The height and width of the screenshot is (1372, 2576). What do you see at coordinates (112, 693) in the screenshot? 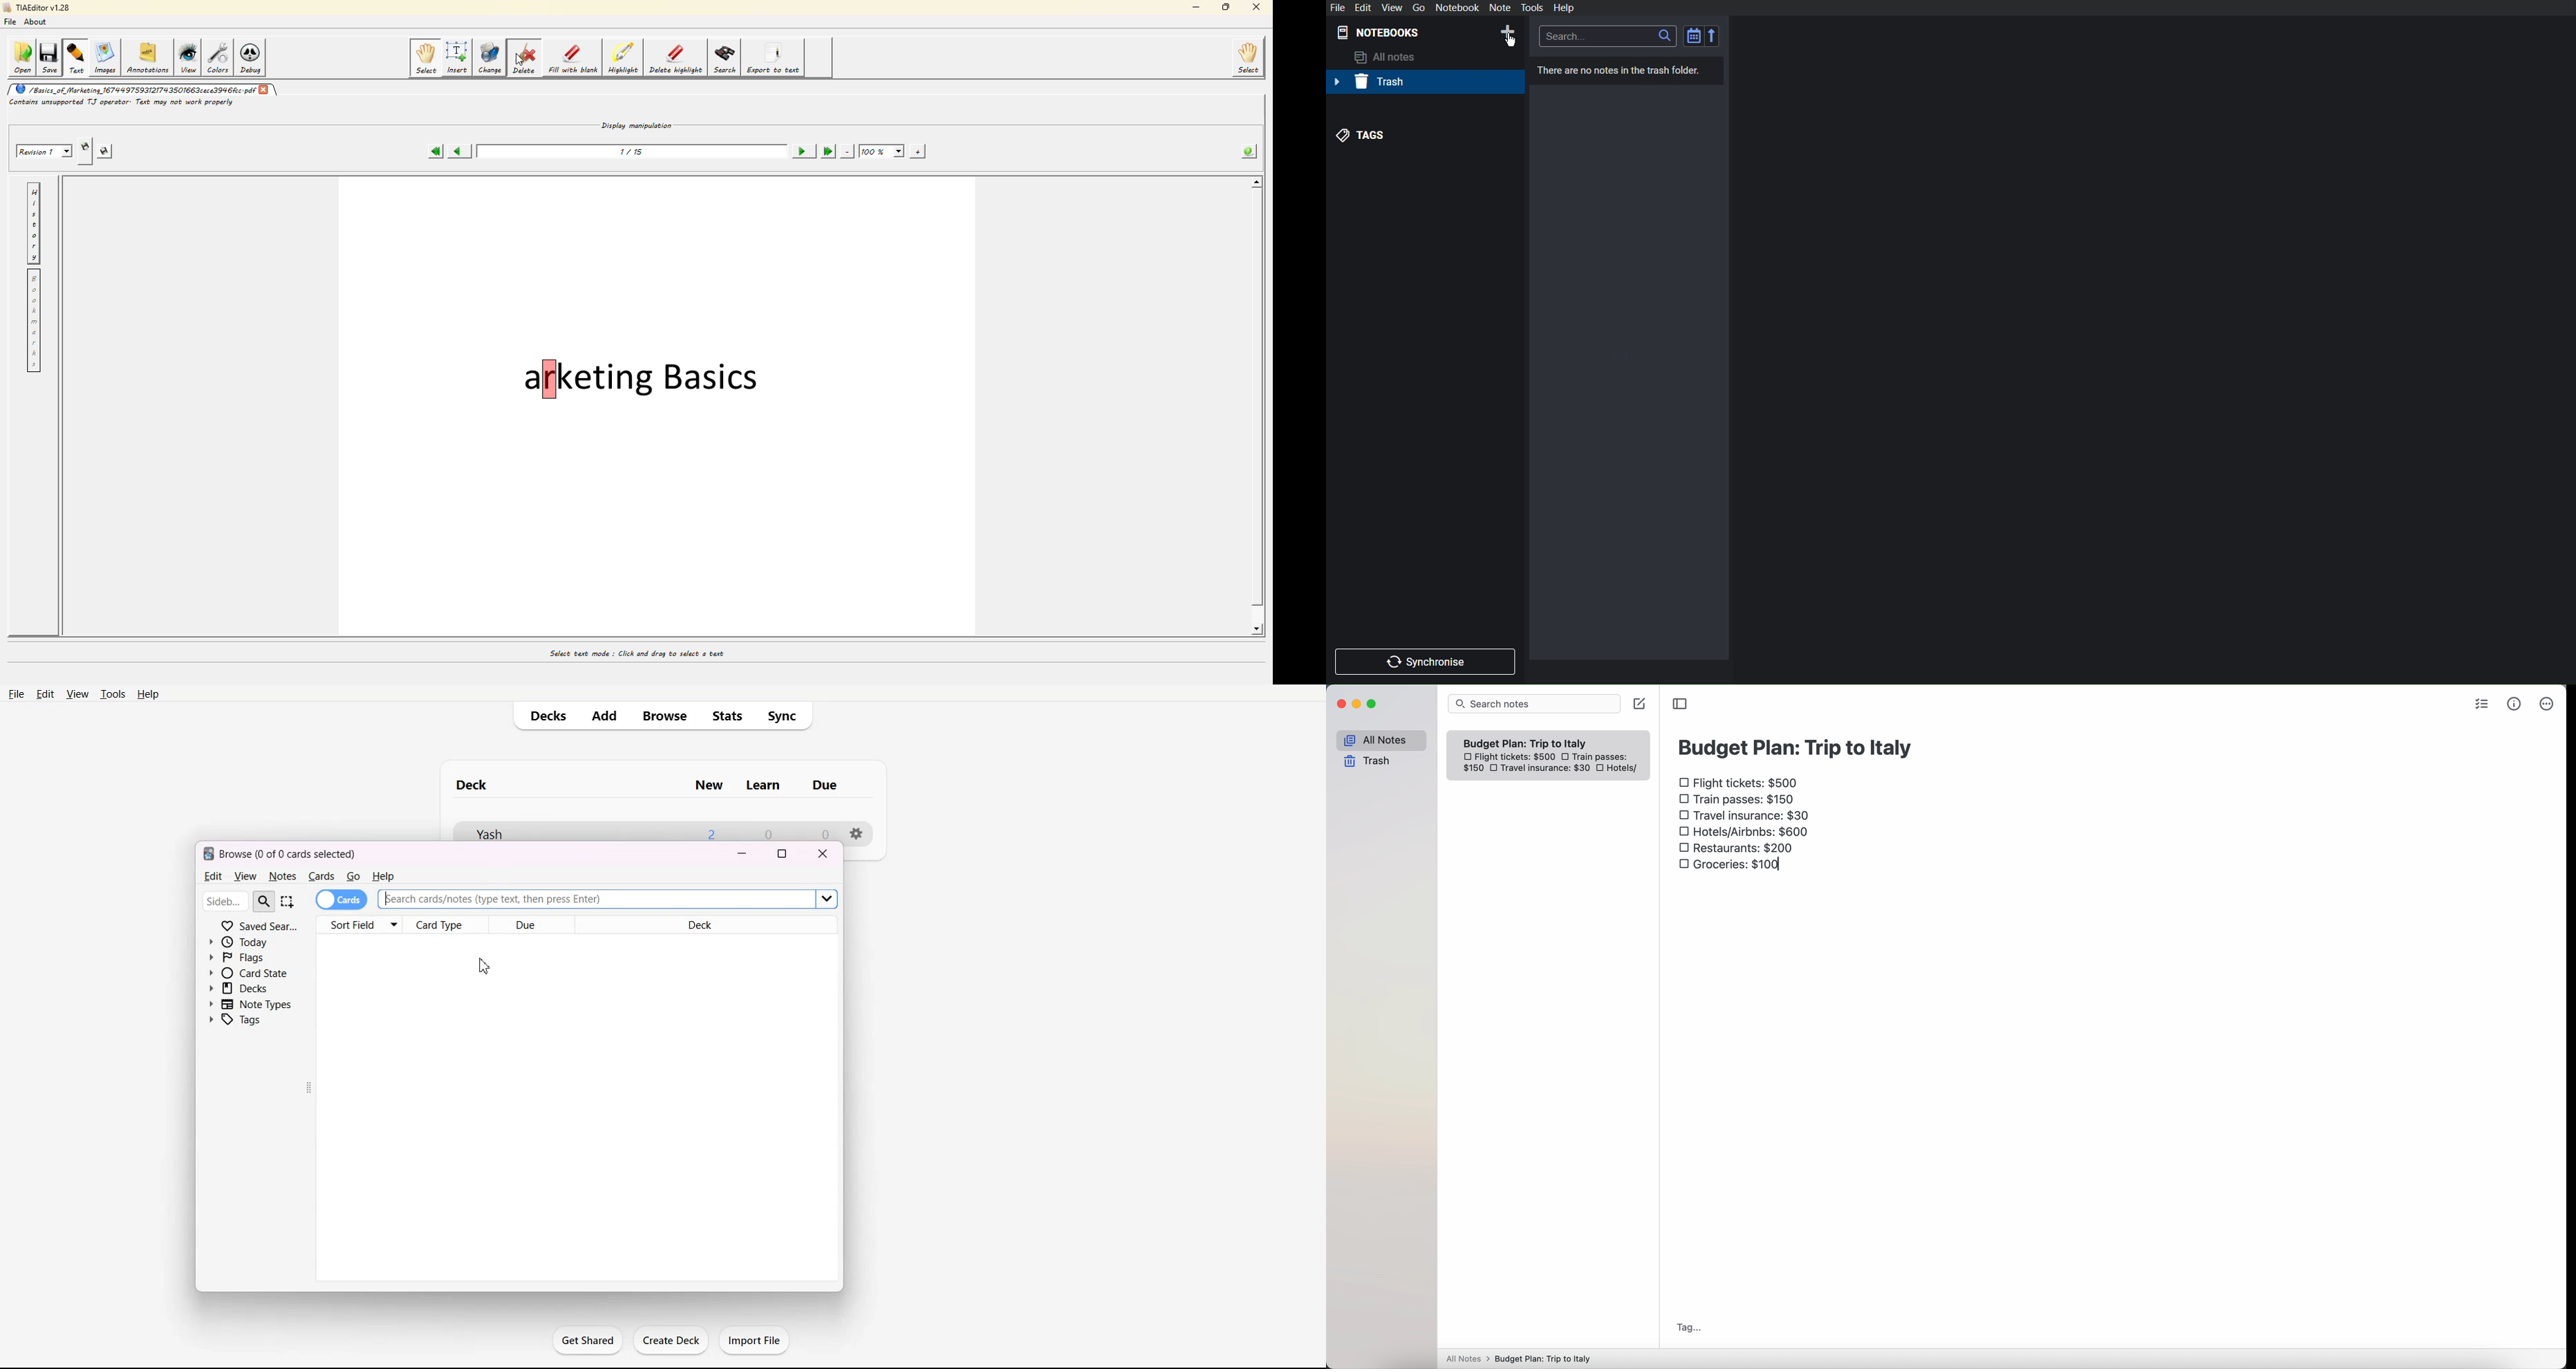
I see `Tools` at bounding box center [112, 693].